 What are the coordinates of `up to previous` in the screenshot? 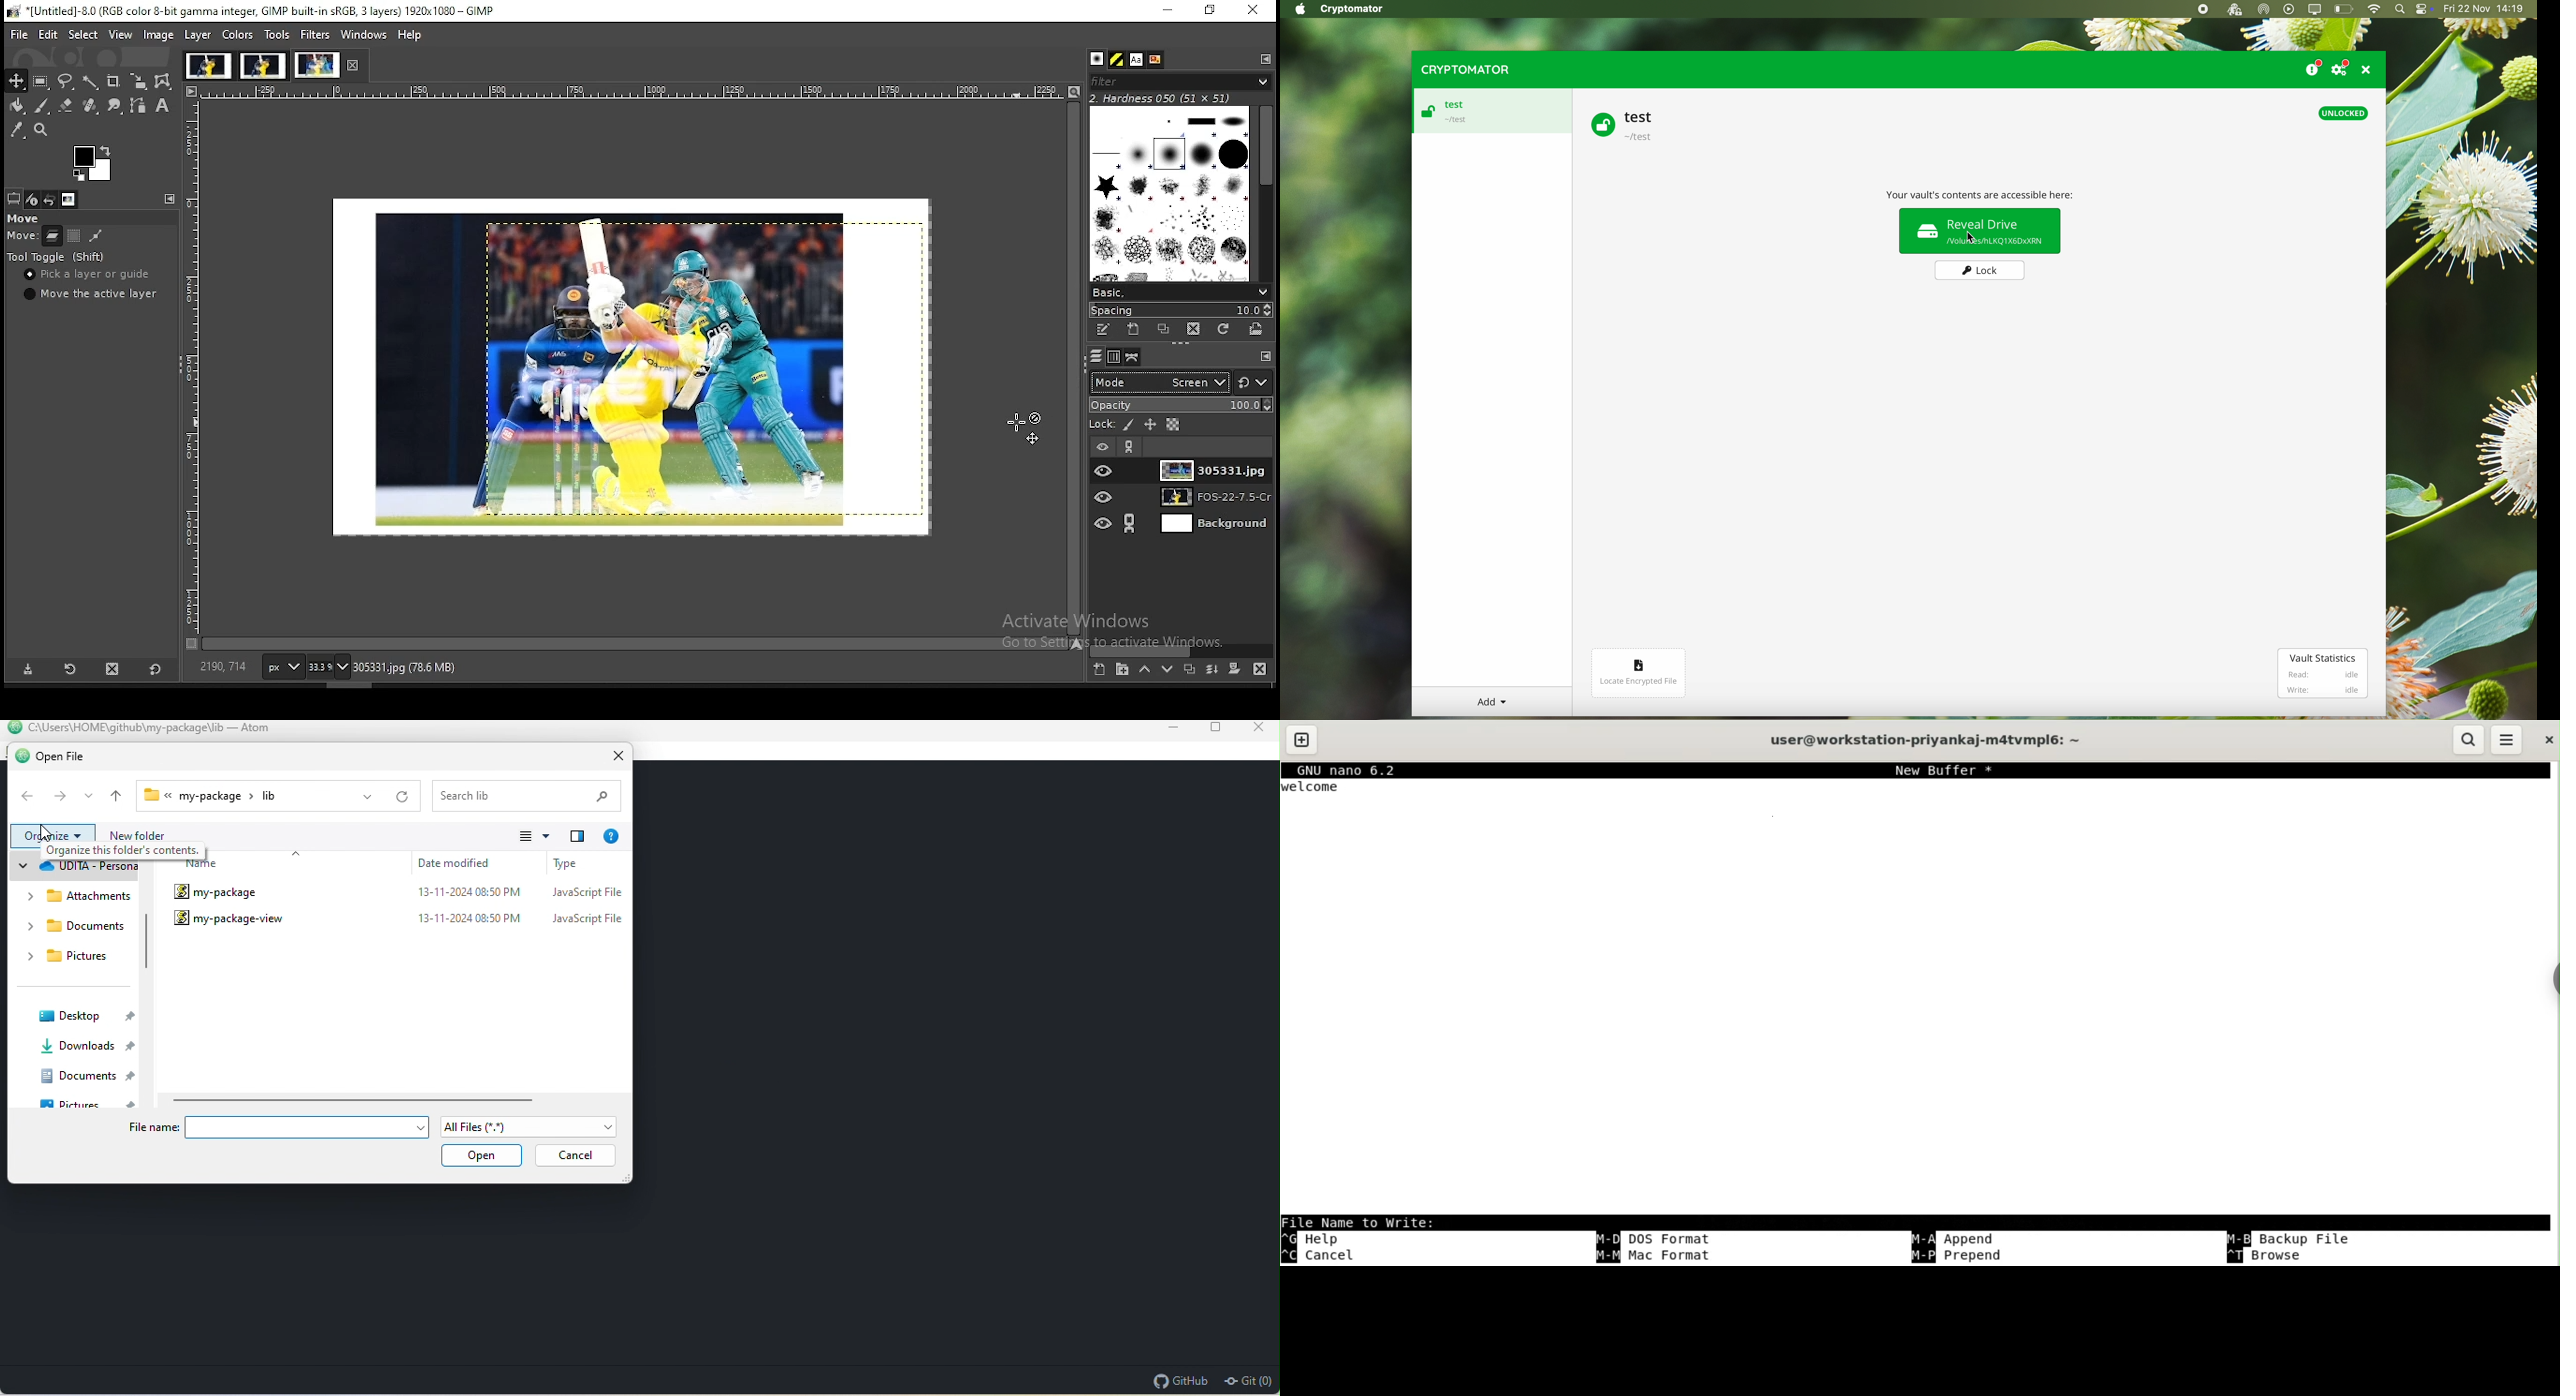 It's located at (116, 798).